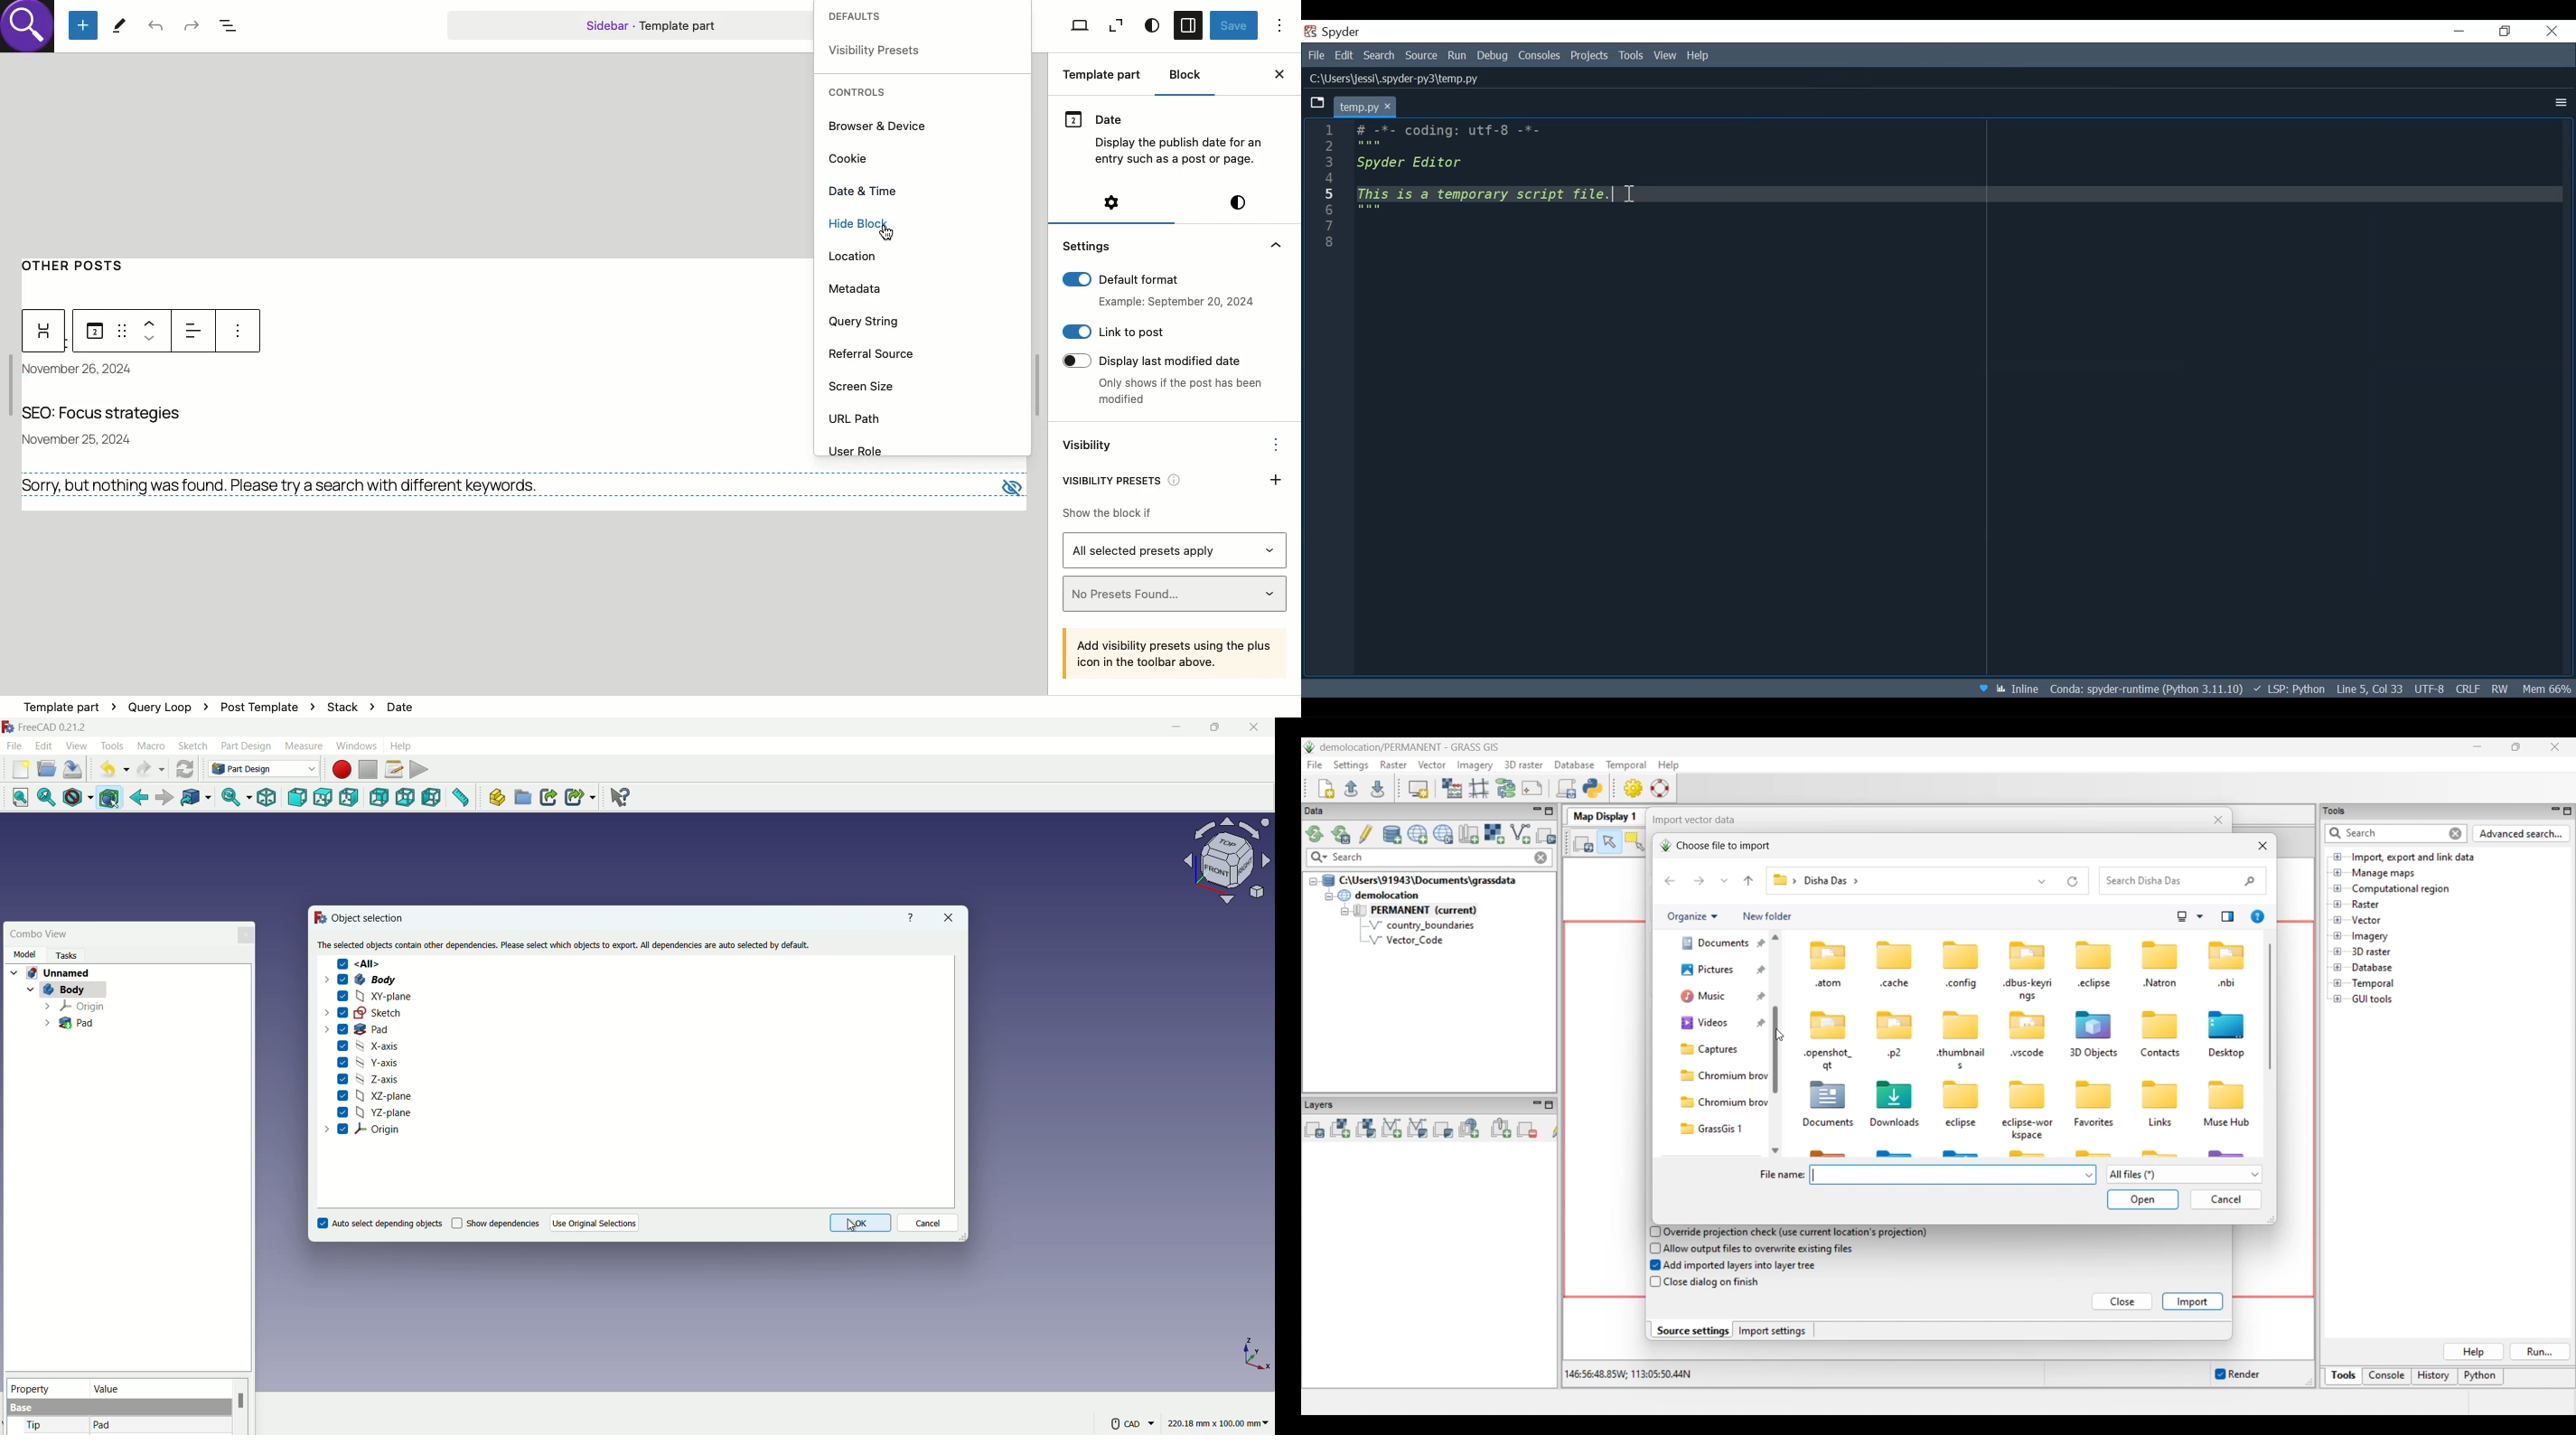 The height and width of the screenshot is (1456, 2576). I want to click on Debug, so click(1494, 56).